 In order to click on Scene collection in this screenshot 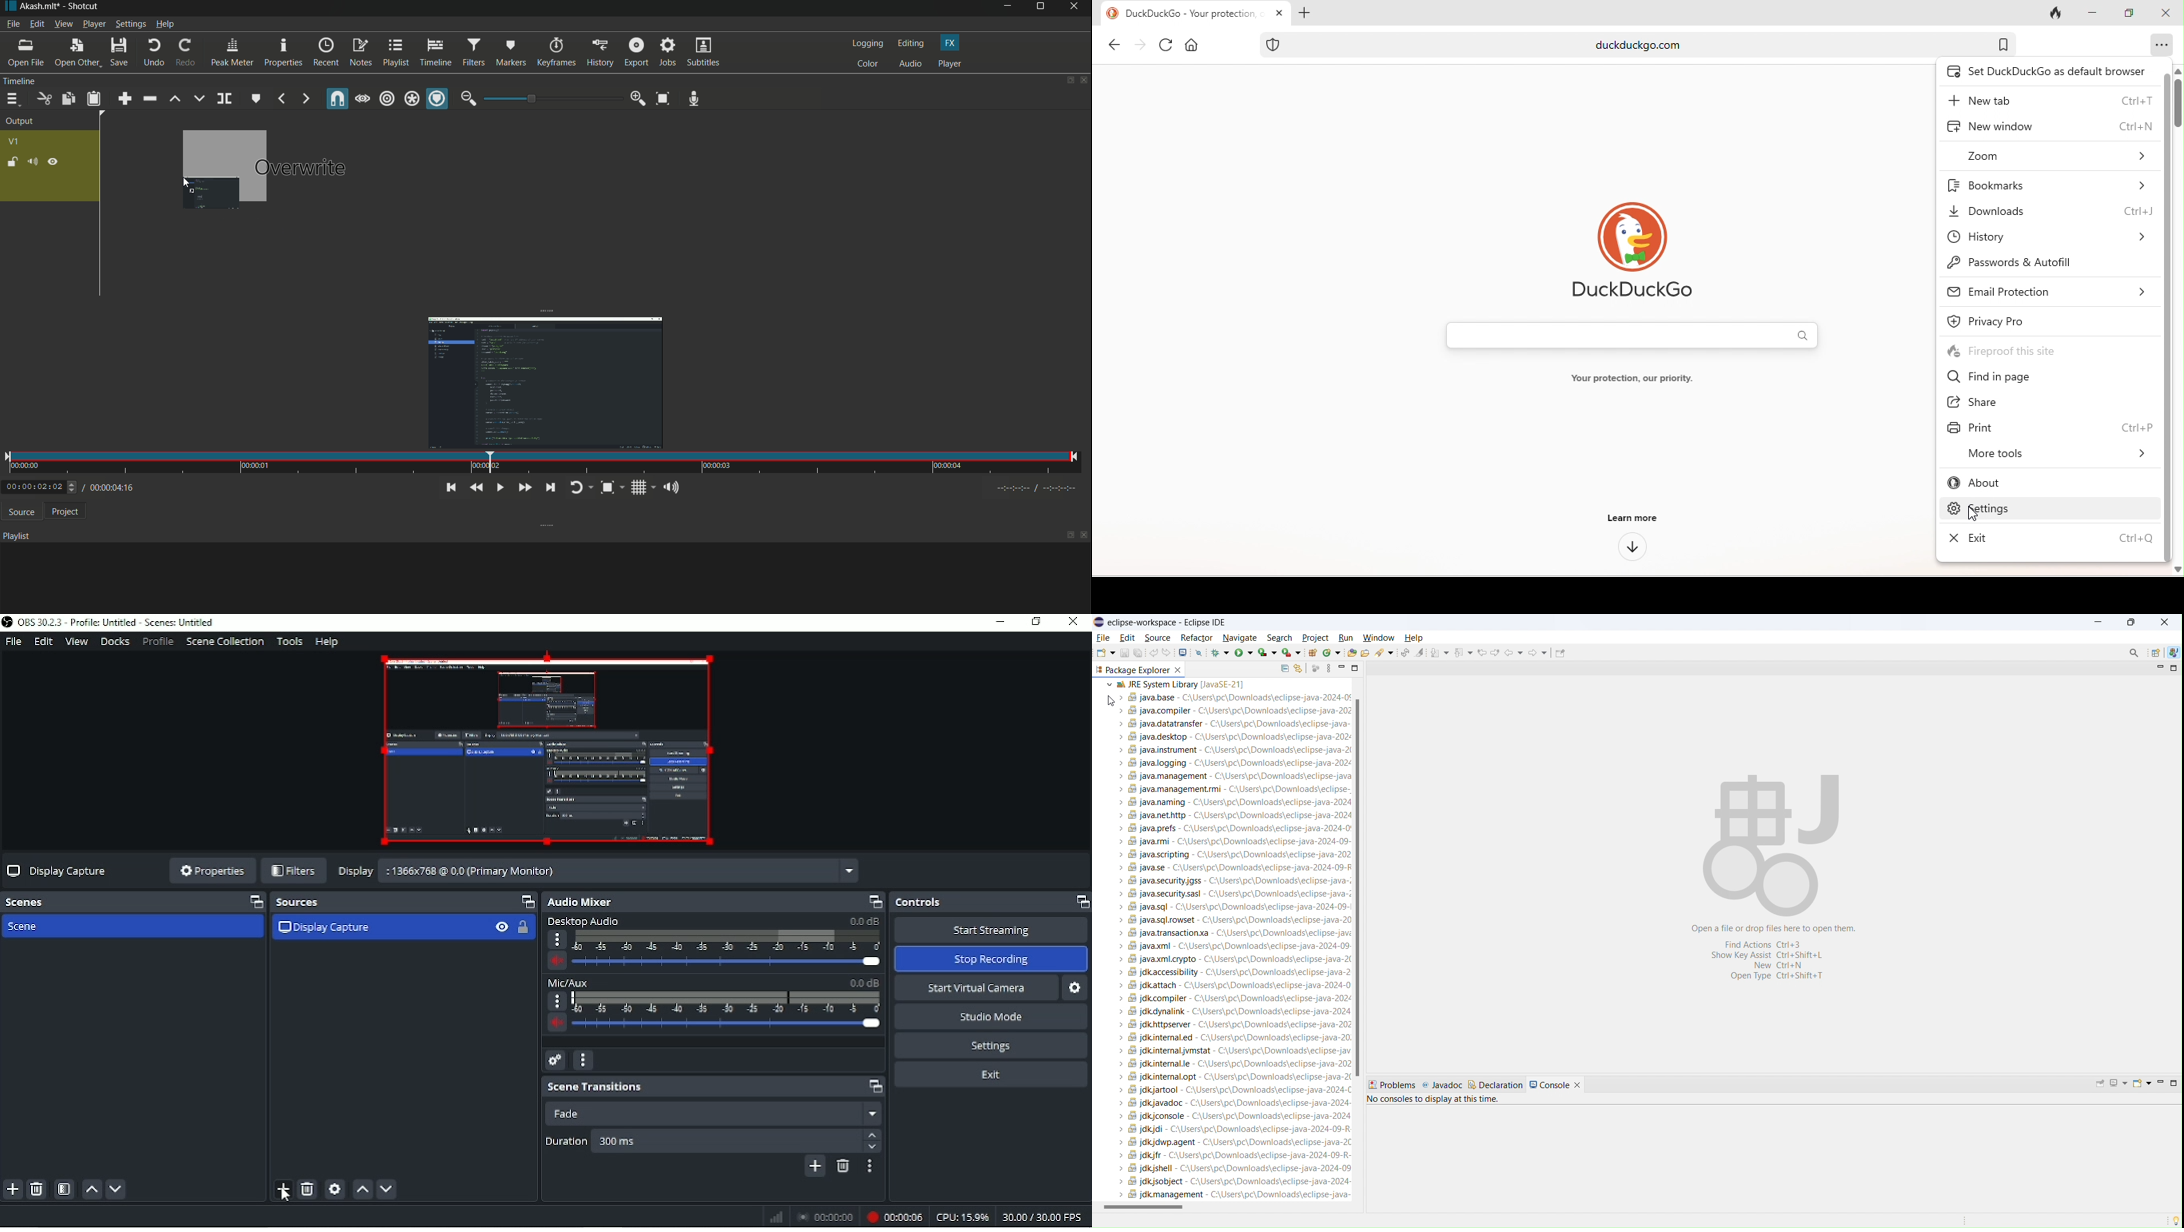, I will do `click(224, 642)`.